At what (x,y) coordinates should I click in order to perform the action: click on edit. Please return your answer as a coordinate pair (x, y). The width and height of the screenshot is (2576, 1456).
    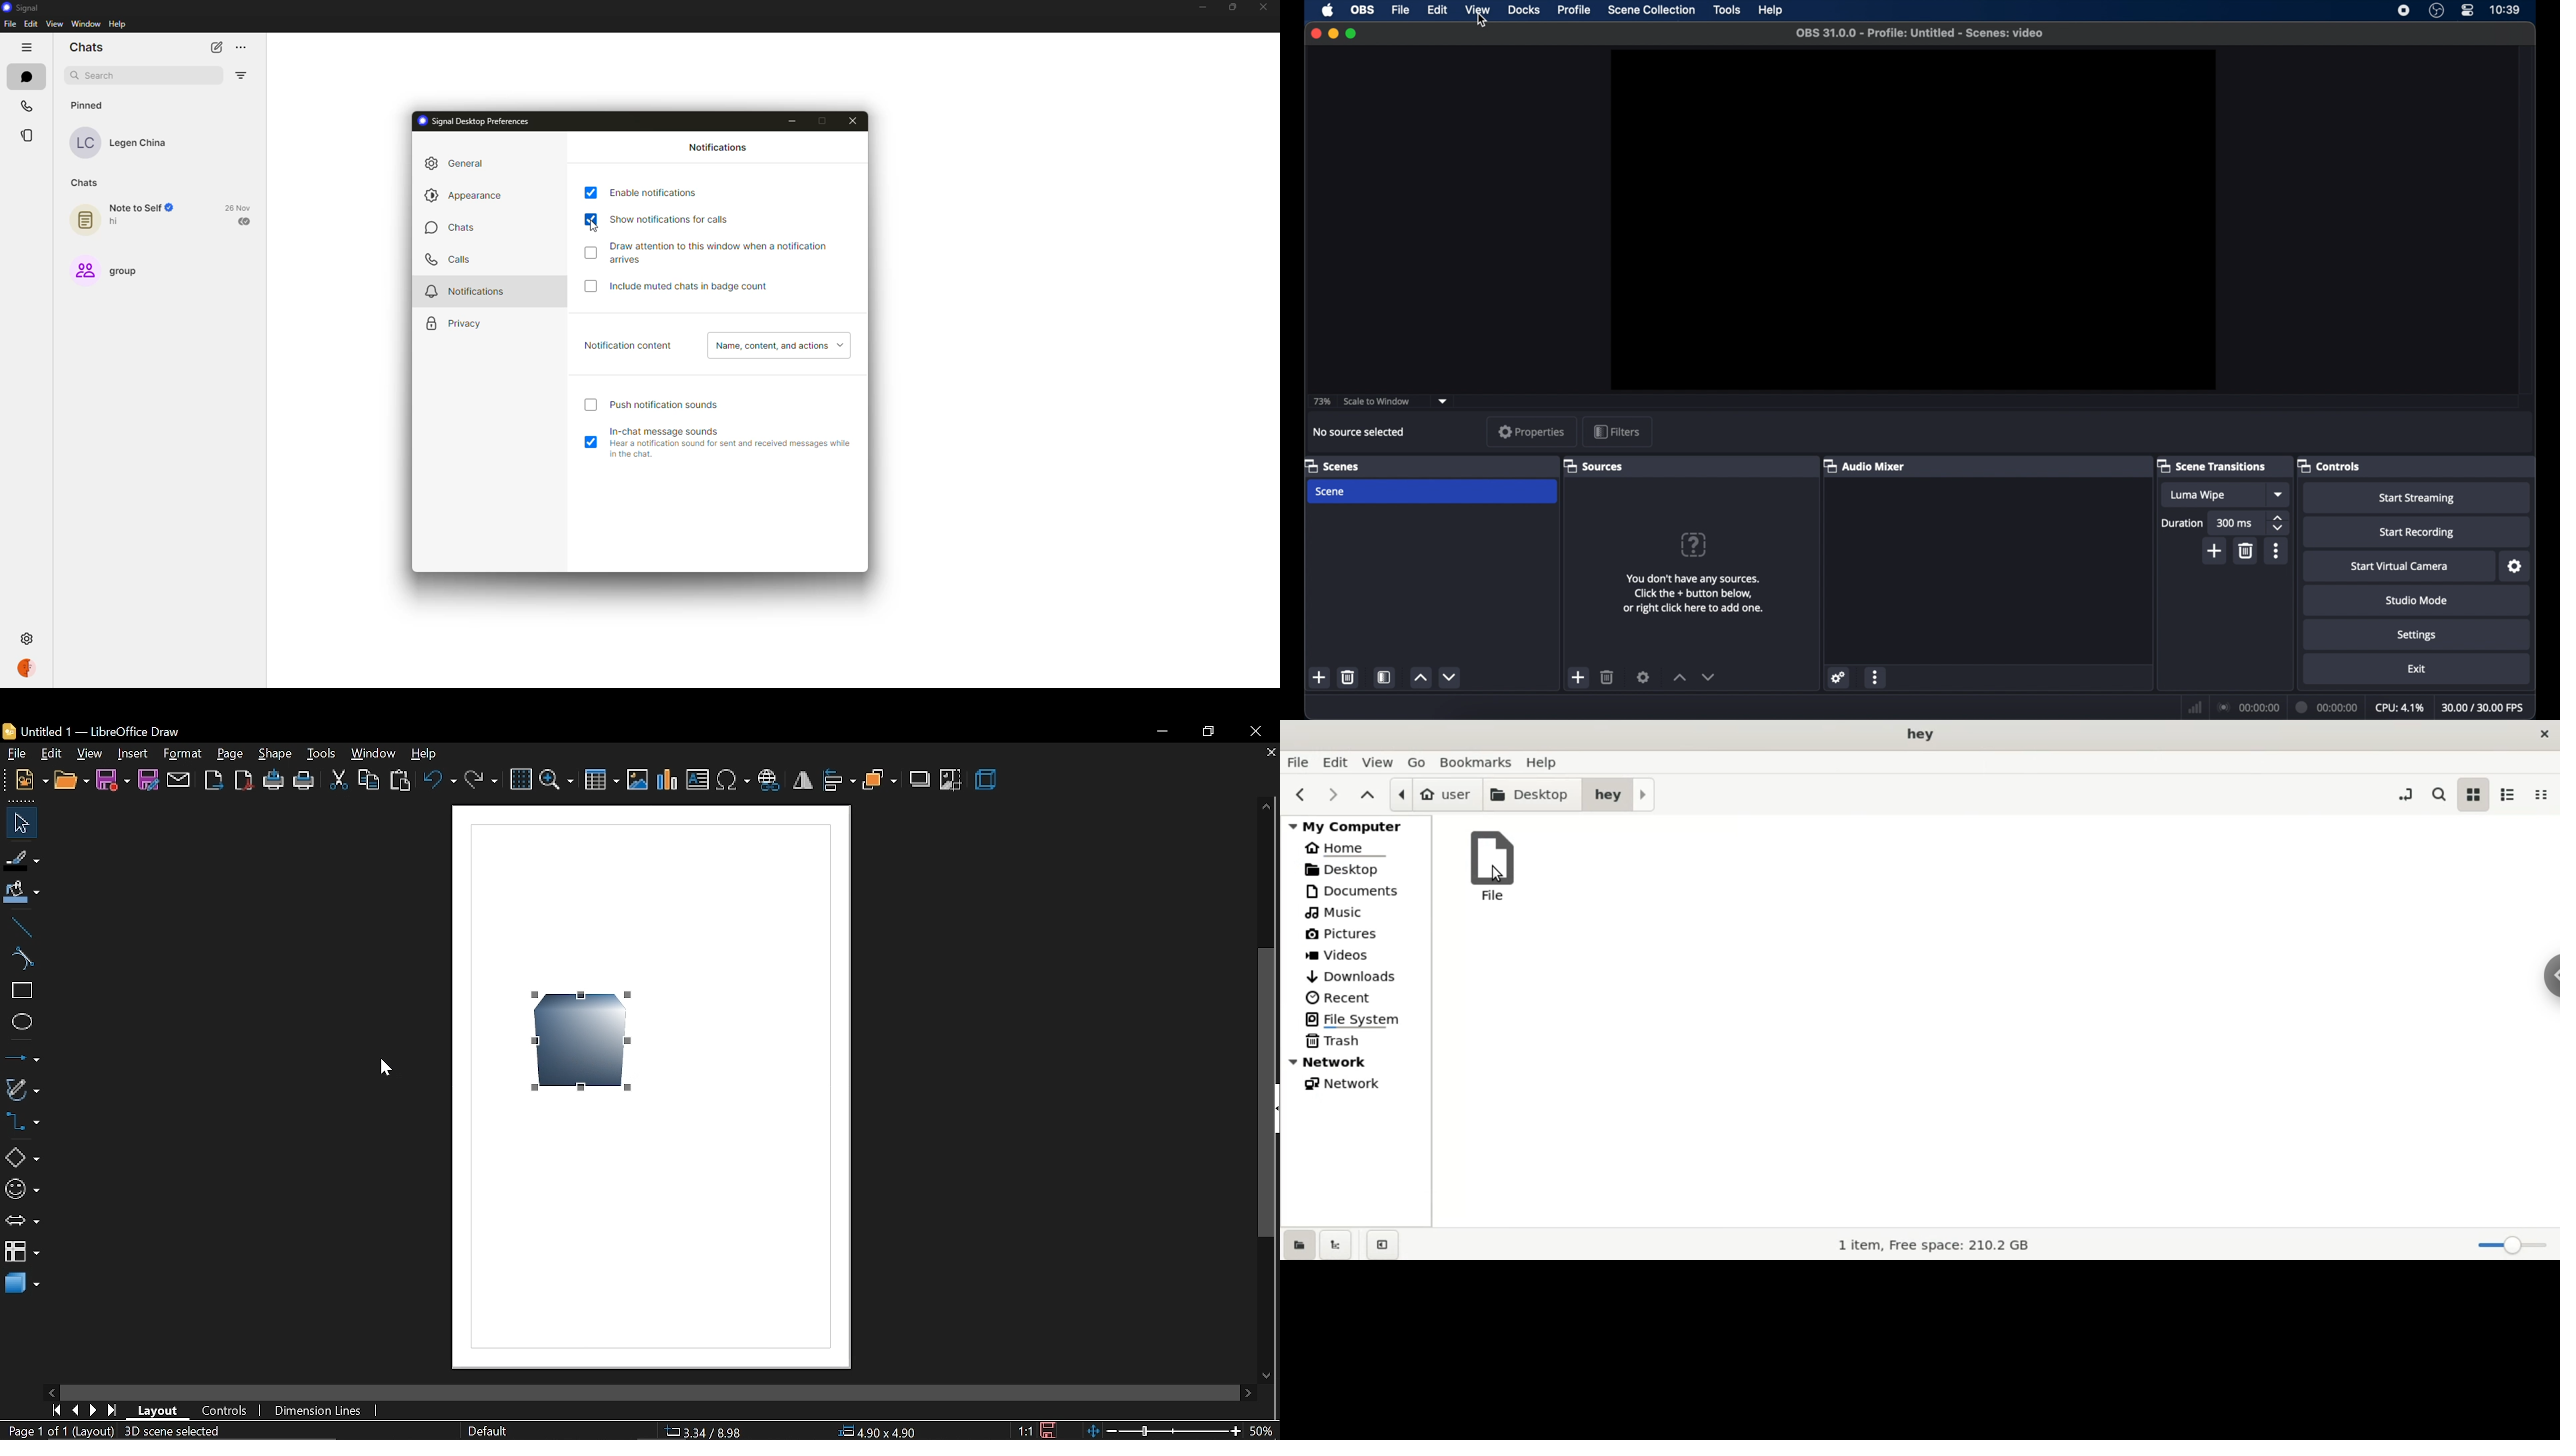
    Looking at the image, I should click on (52, 755).